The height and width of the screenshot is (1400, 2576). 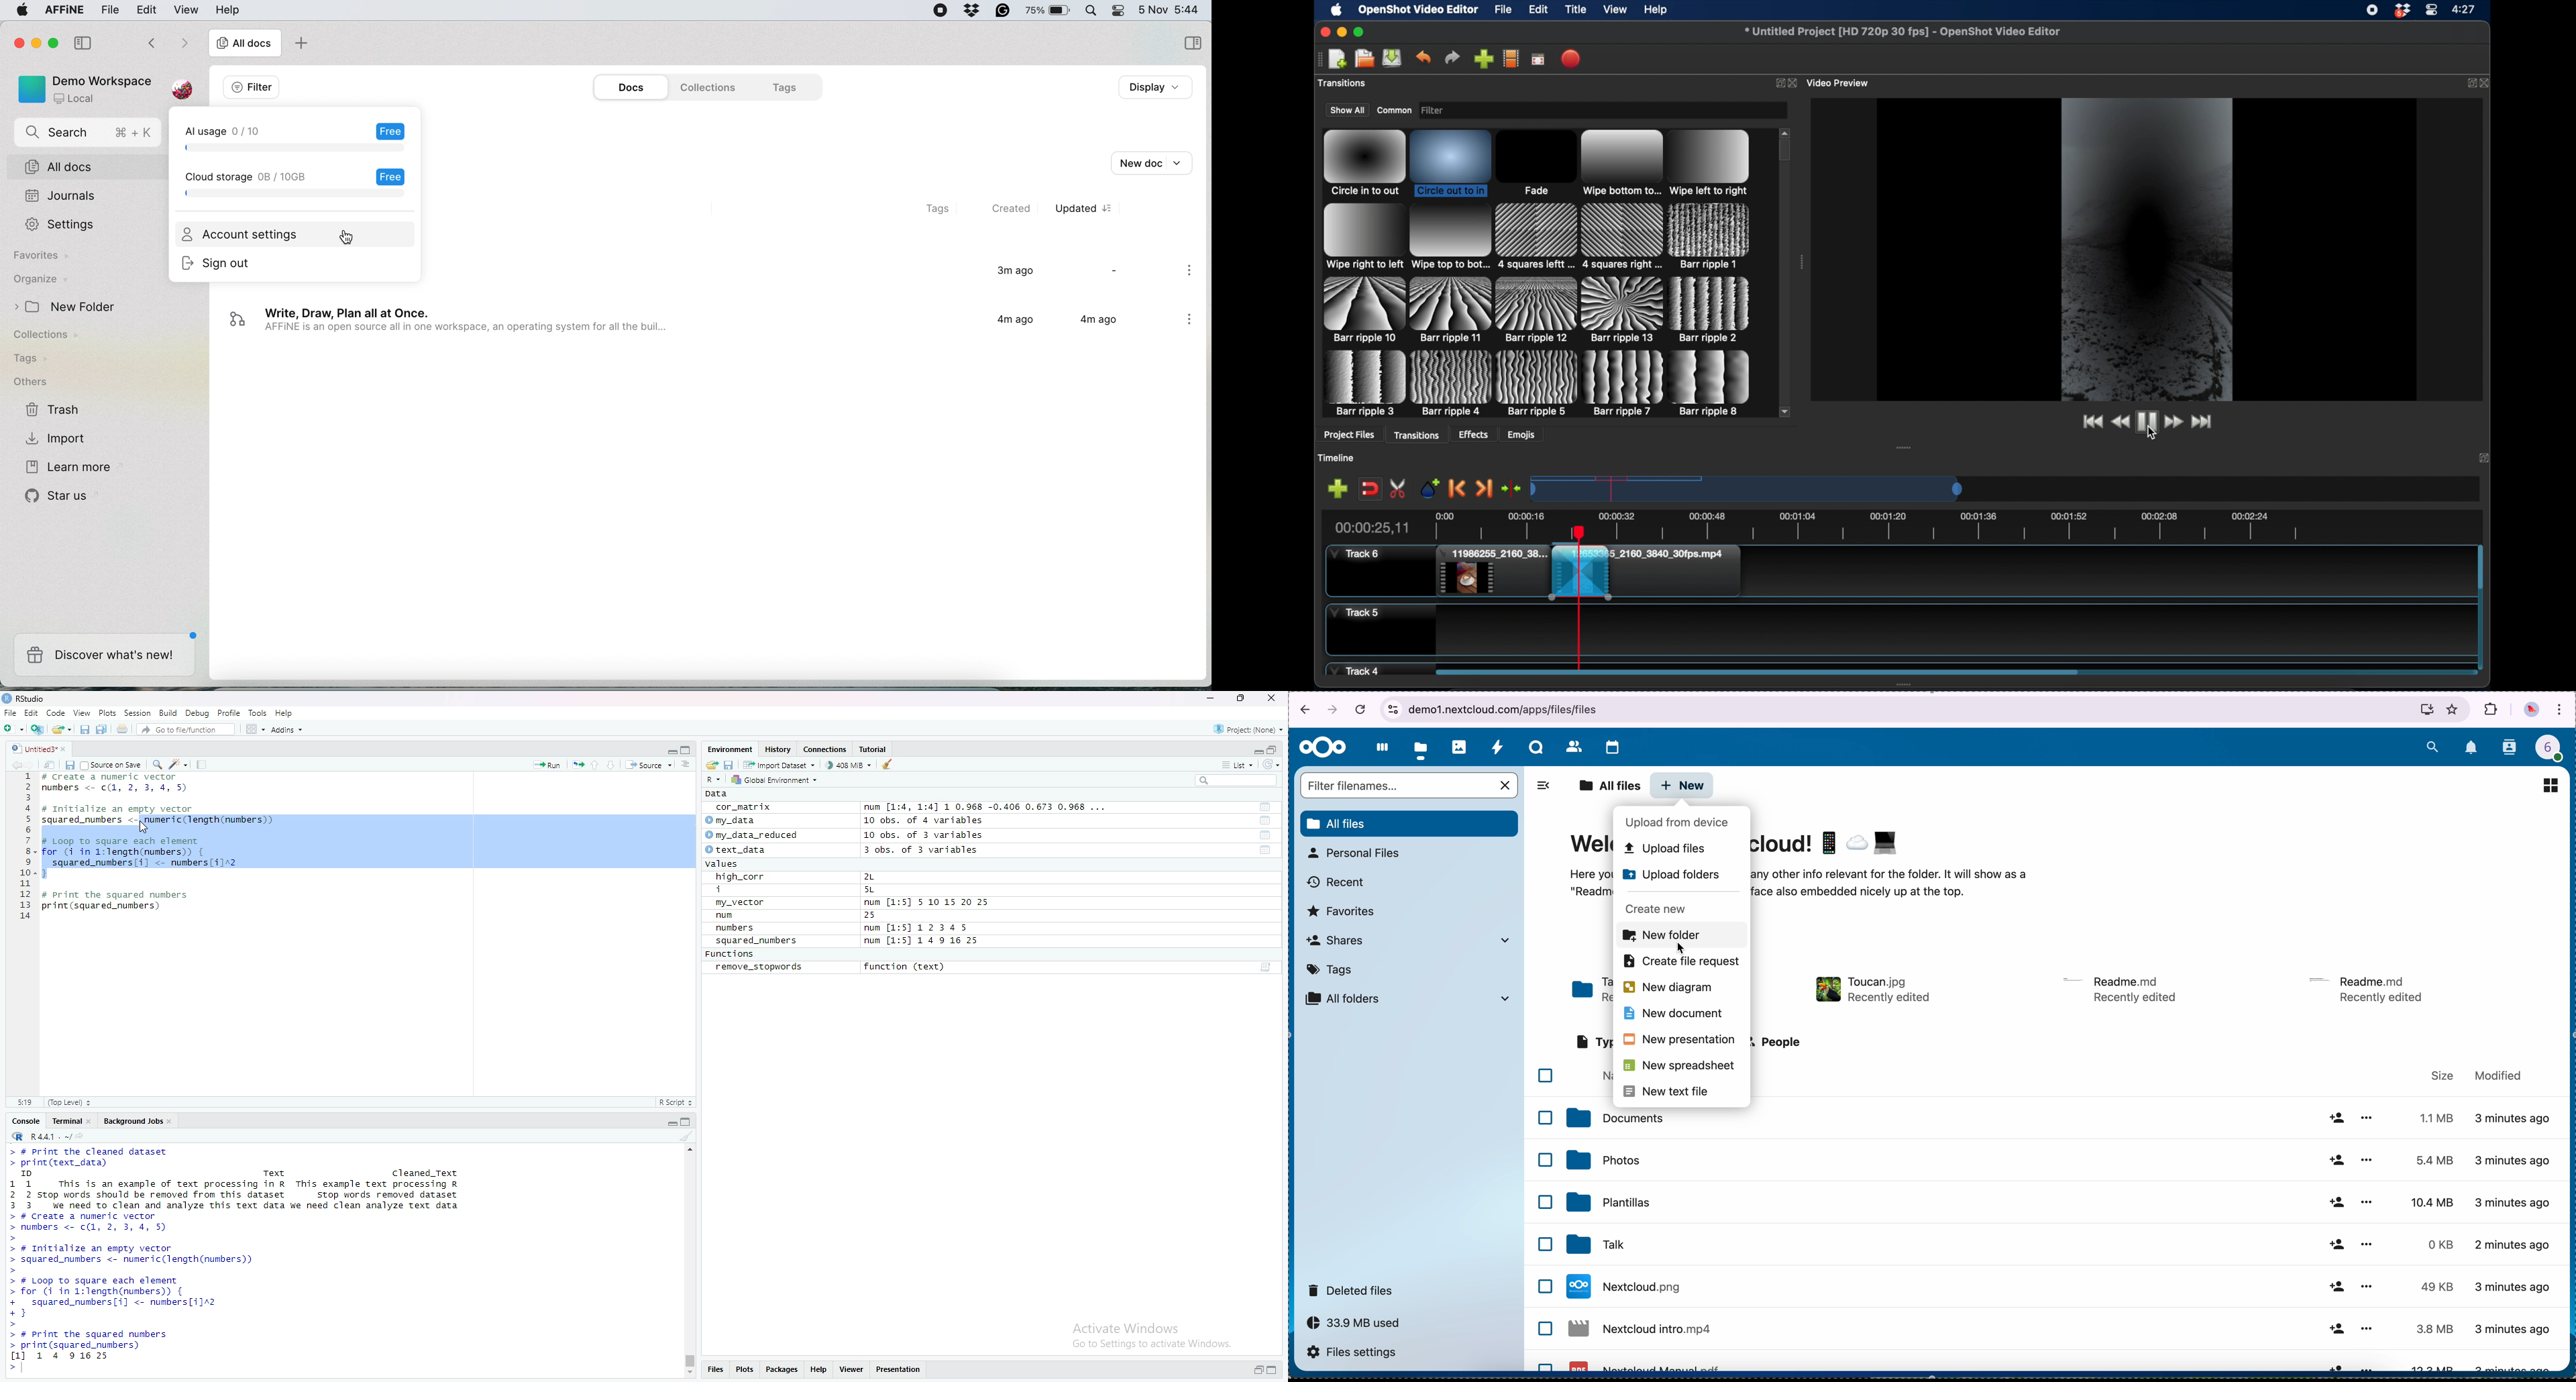 What do you see at coordinates (229, 712) in the screenshot?
I see `Profile` at bounding box center [229, 712].